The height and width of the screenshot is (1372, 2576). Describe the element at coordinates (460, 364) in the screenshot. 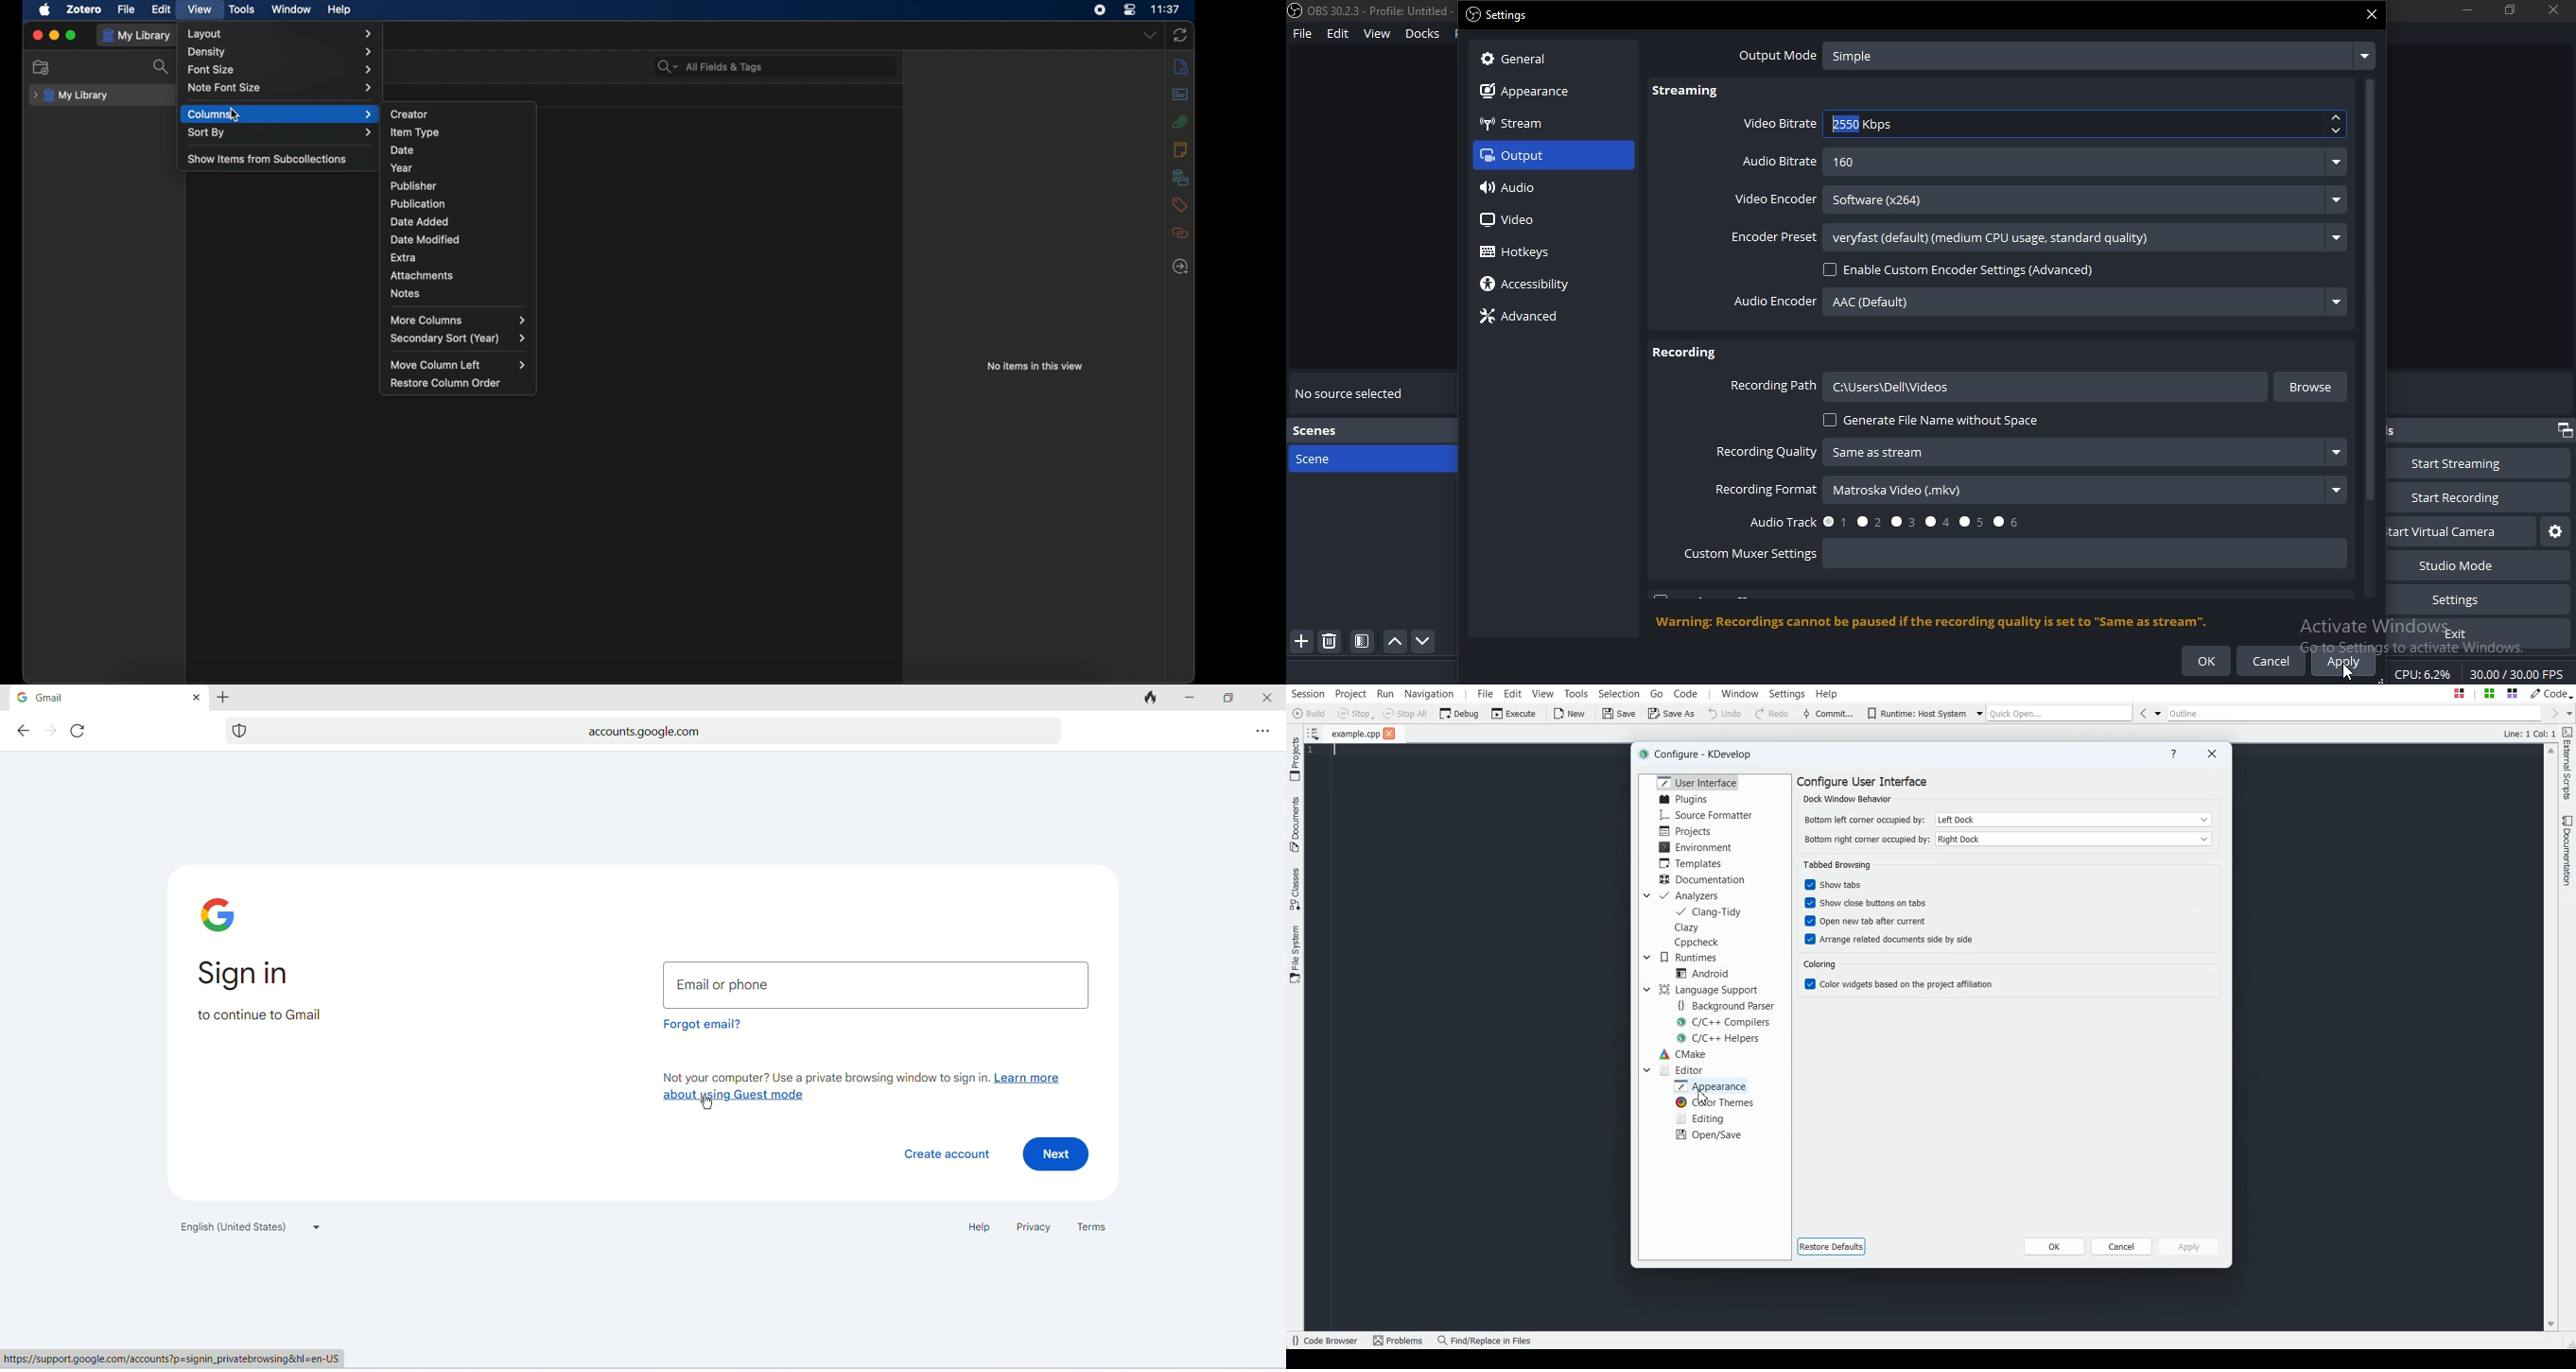

I see `move column left` at that location.